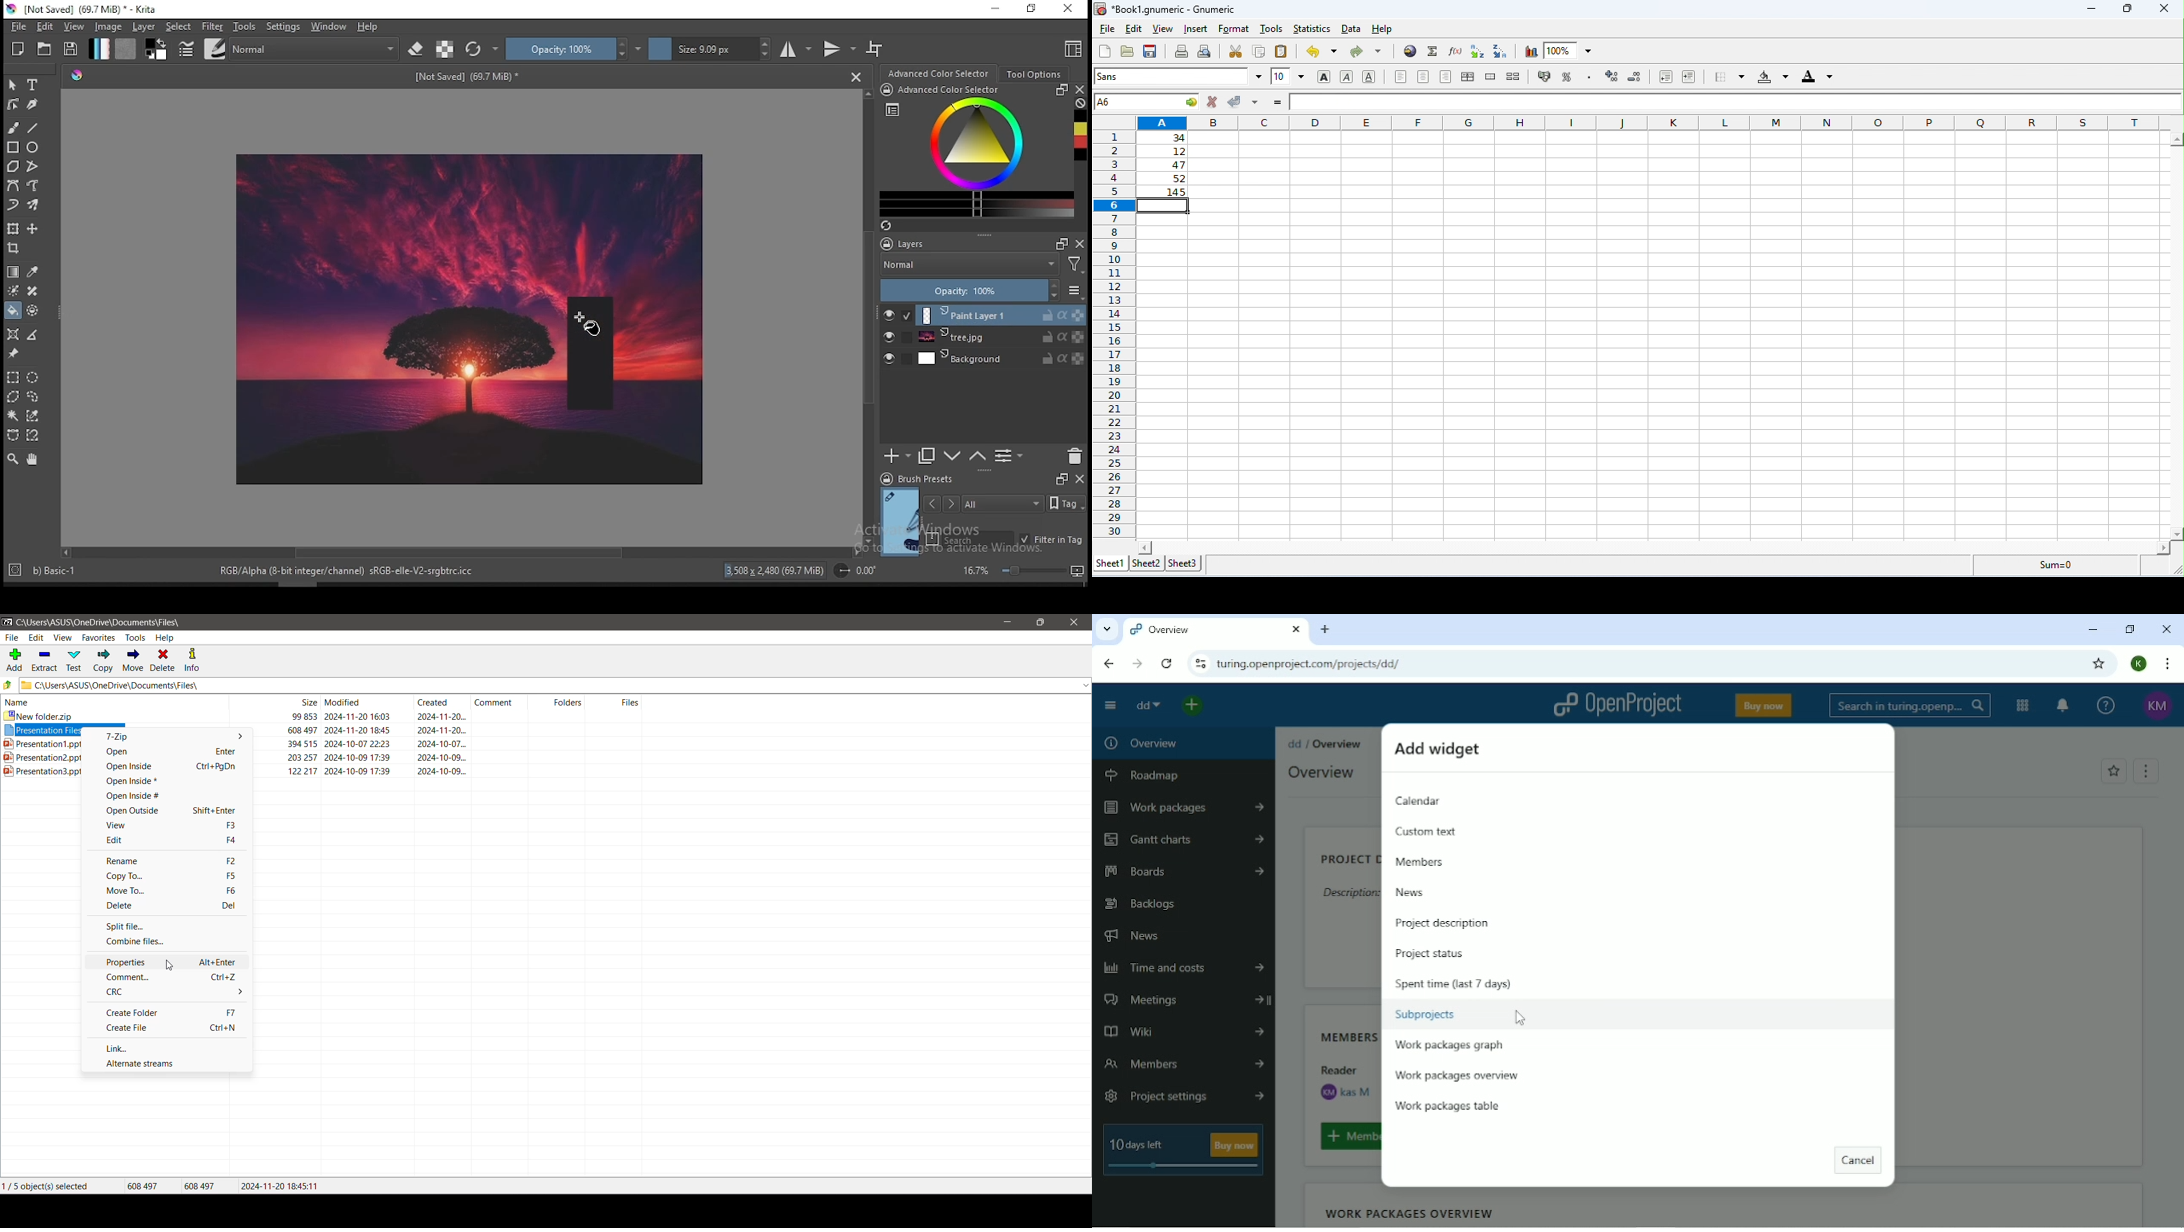  Describe the element at coordinates (970, 538) in the screenshot. I see `search` at that location.